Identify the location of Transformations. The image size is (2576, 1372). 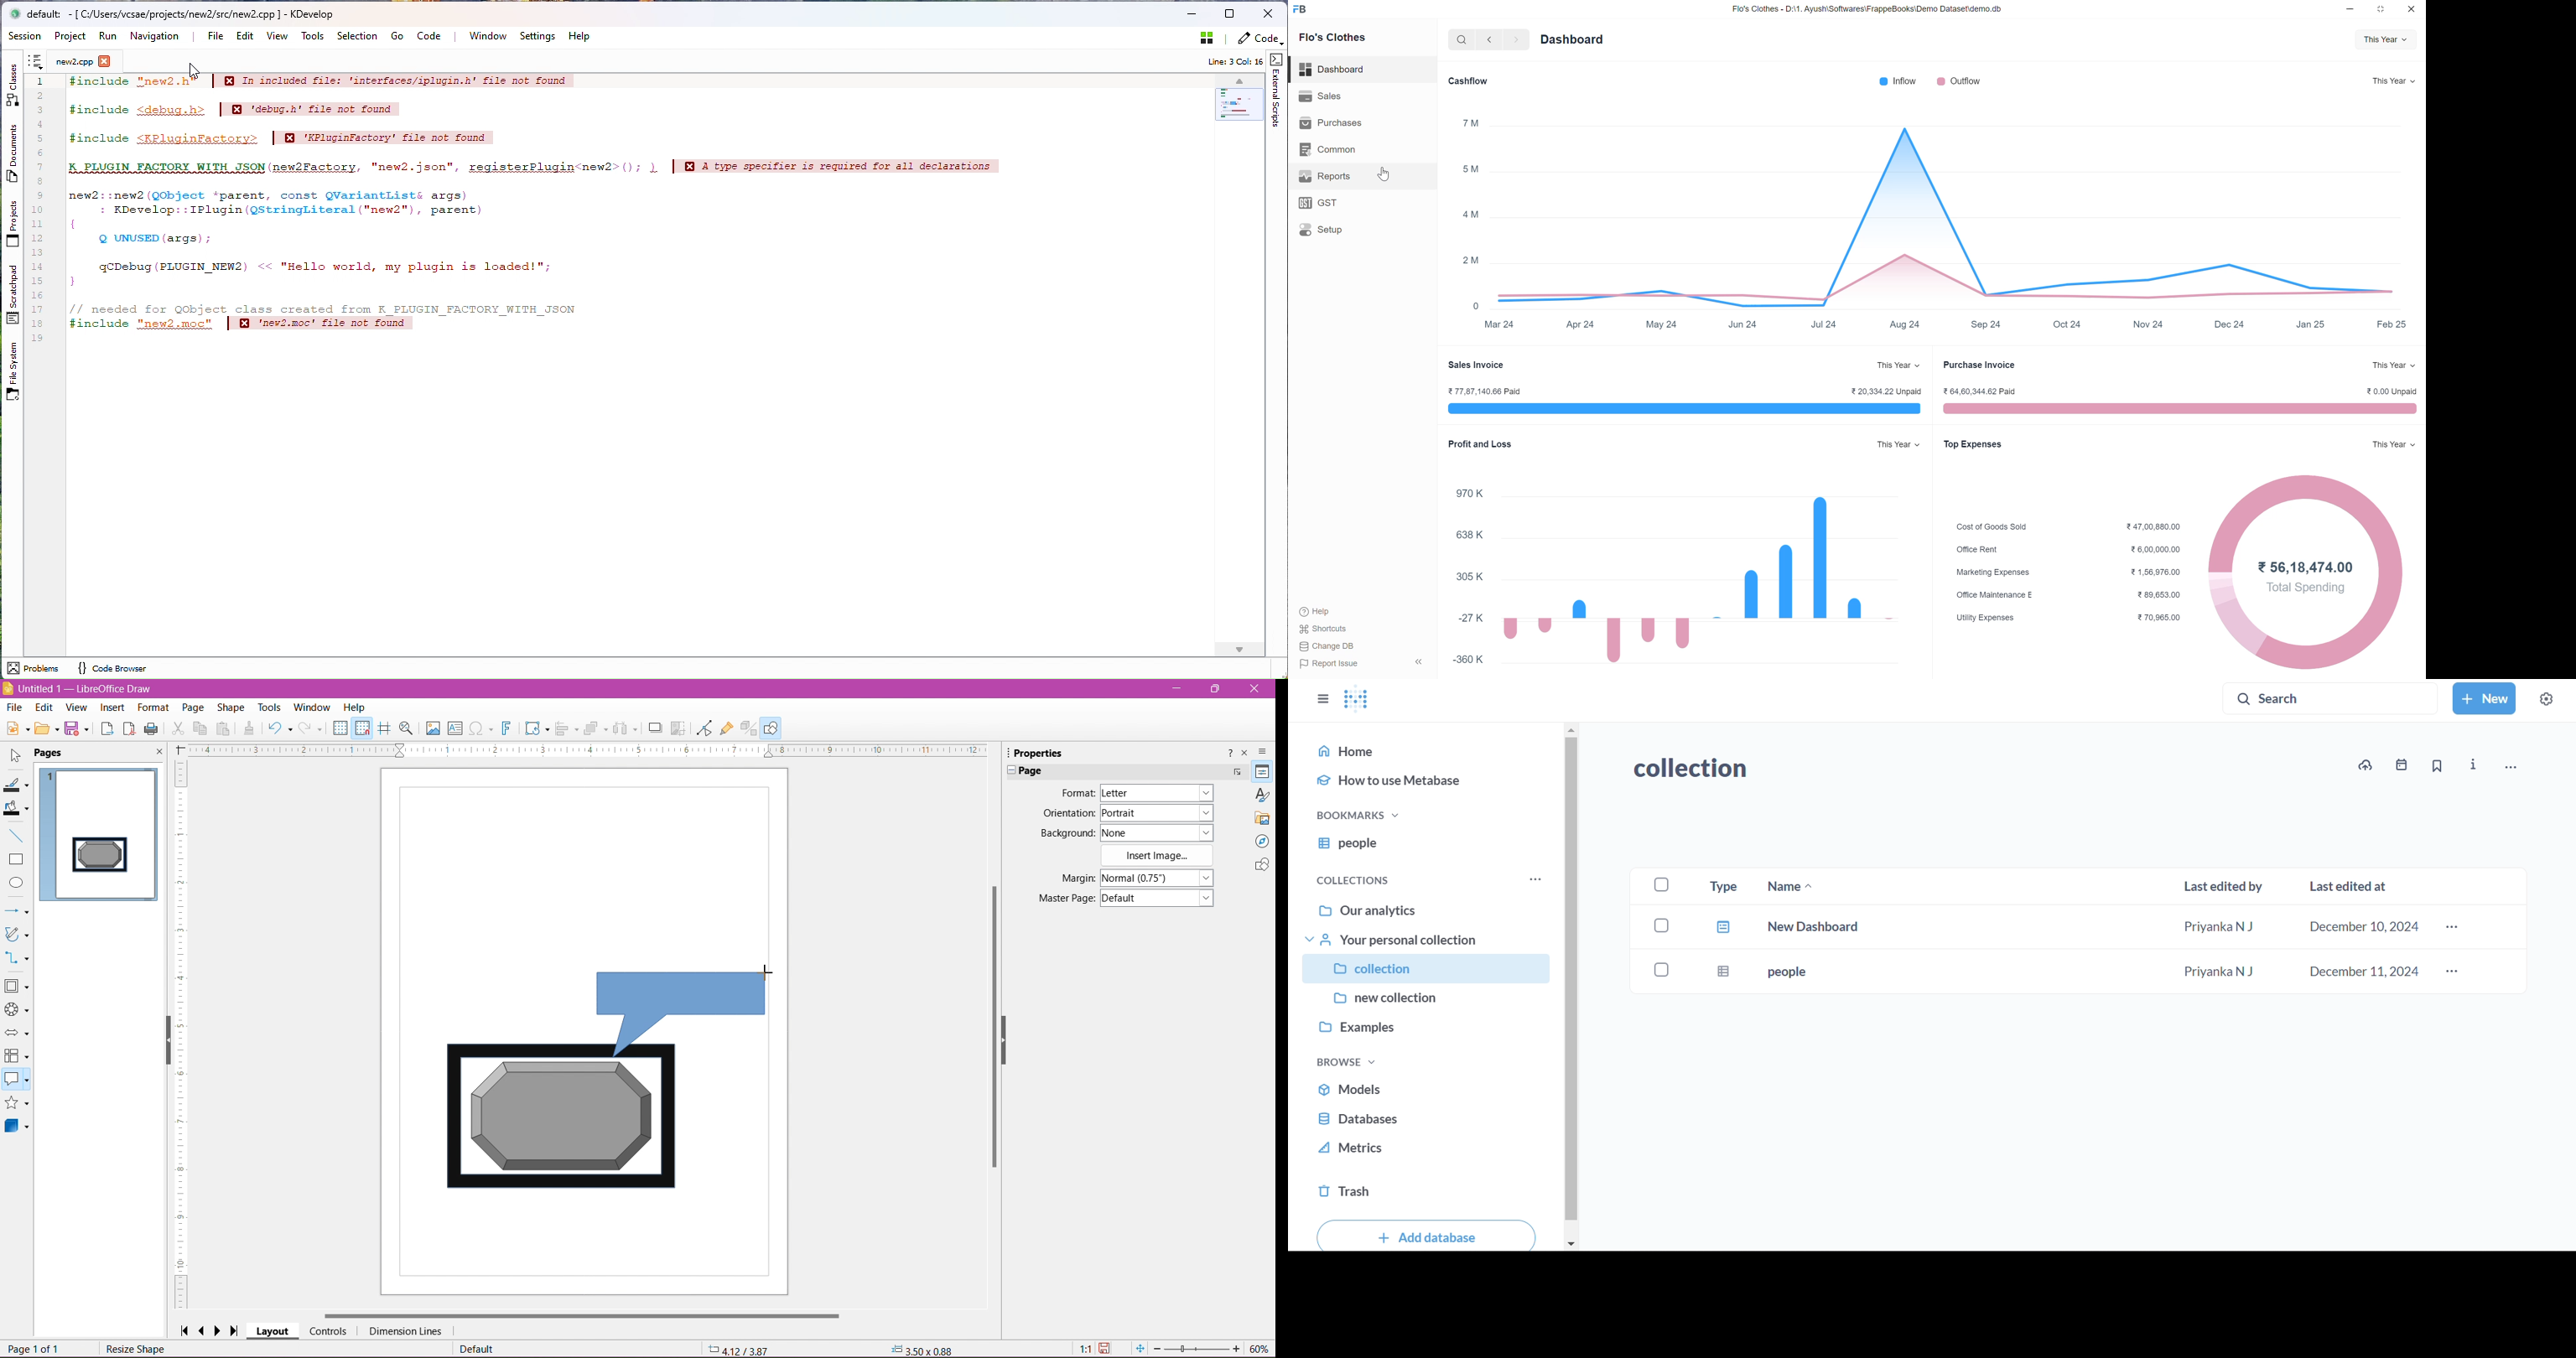
(536, 729).